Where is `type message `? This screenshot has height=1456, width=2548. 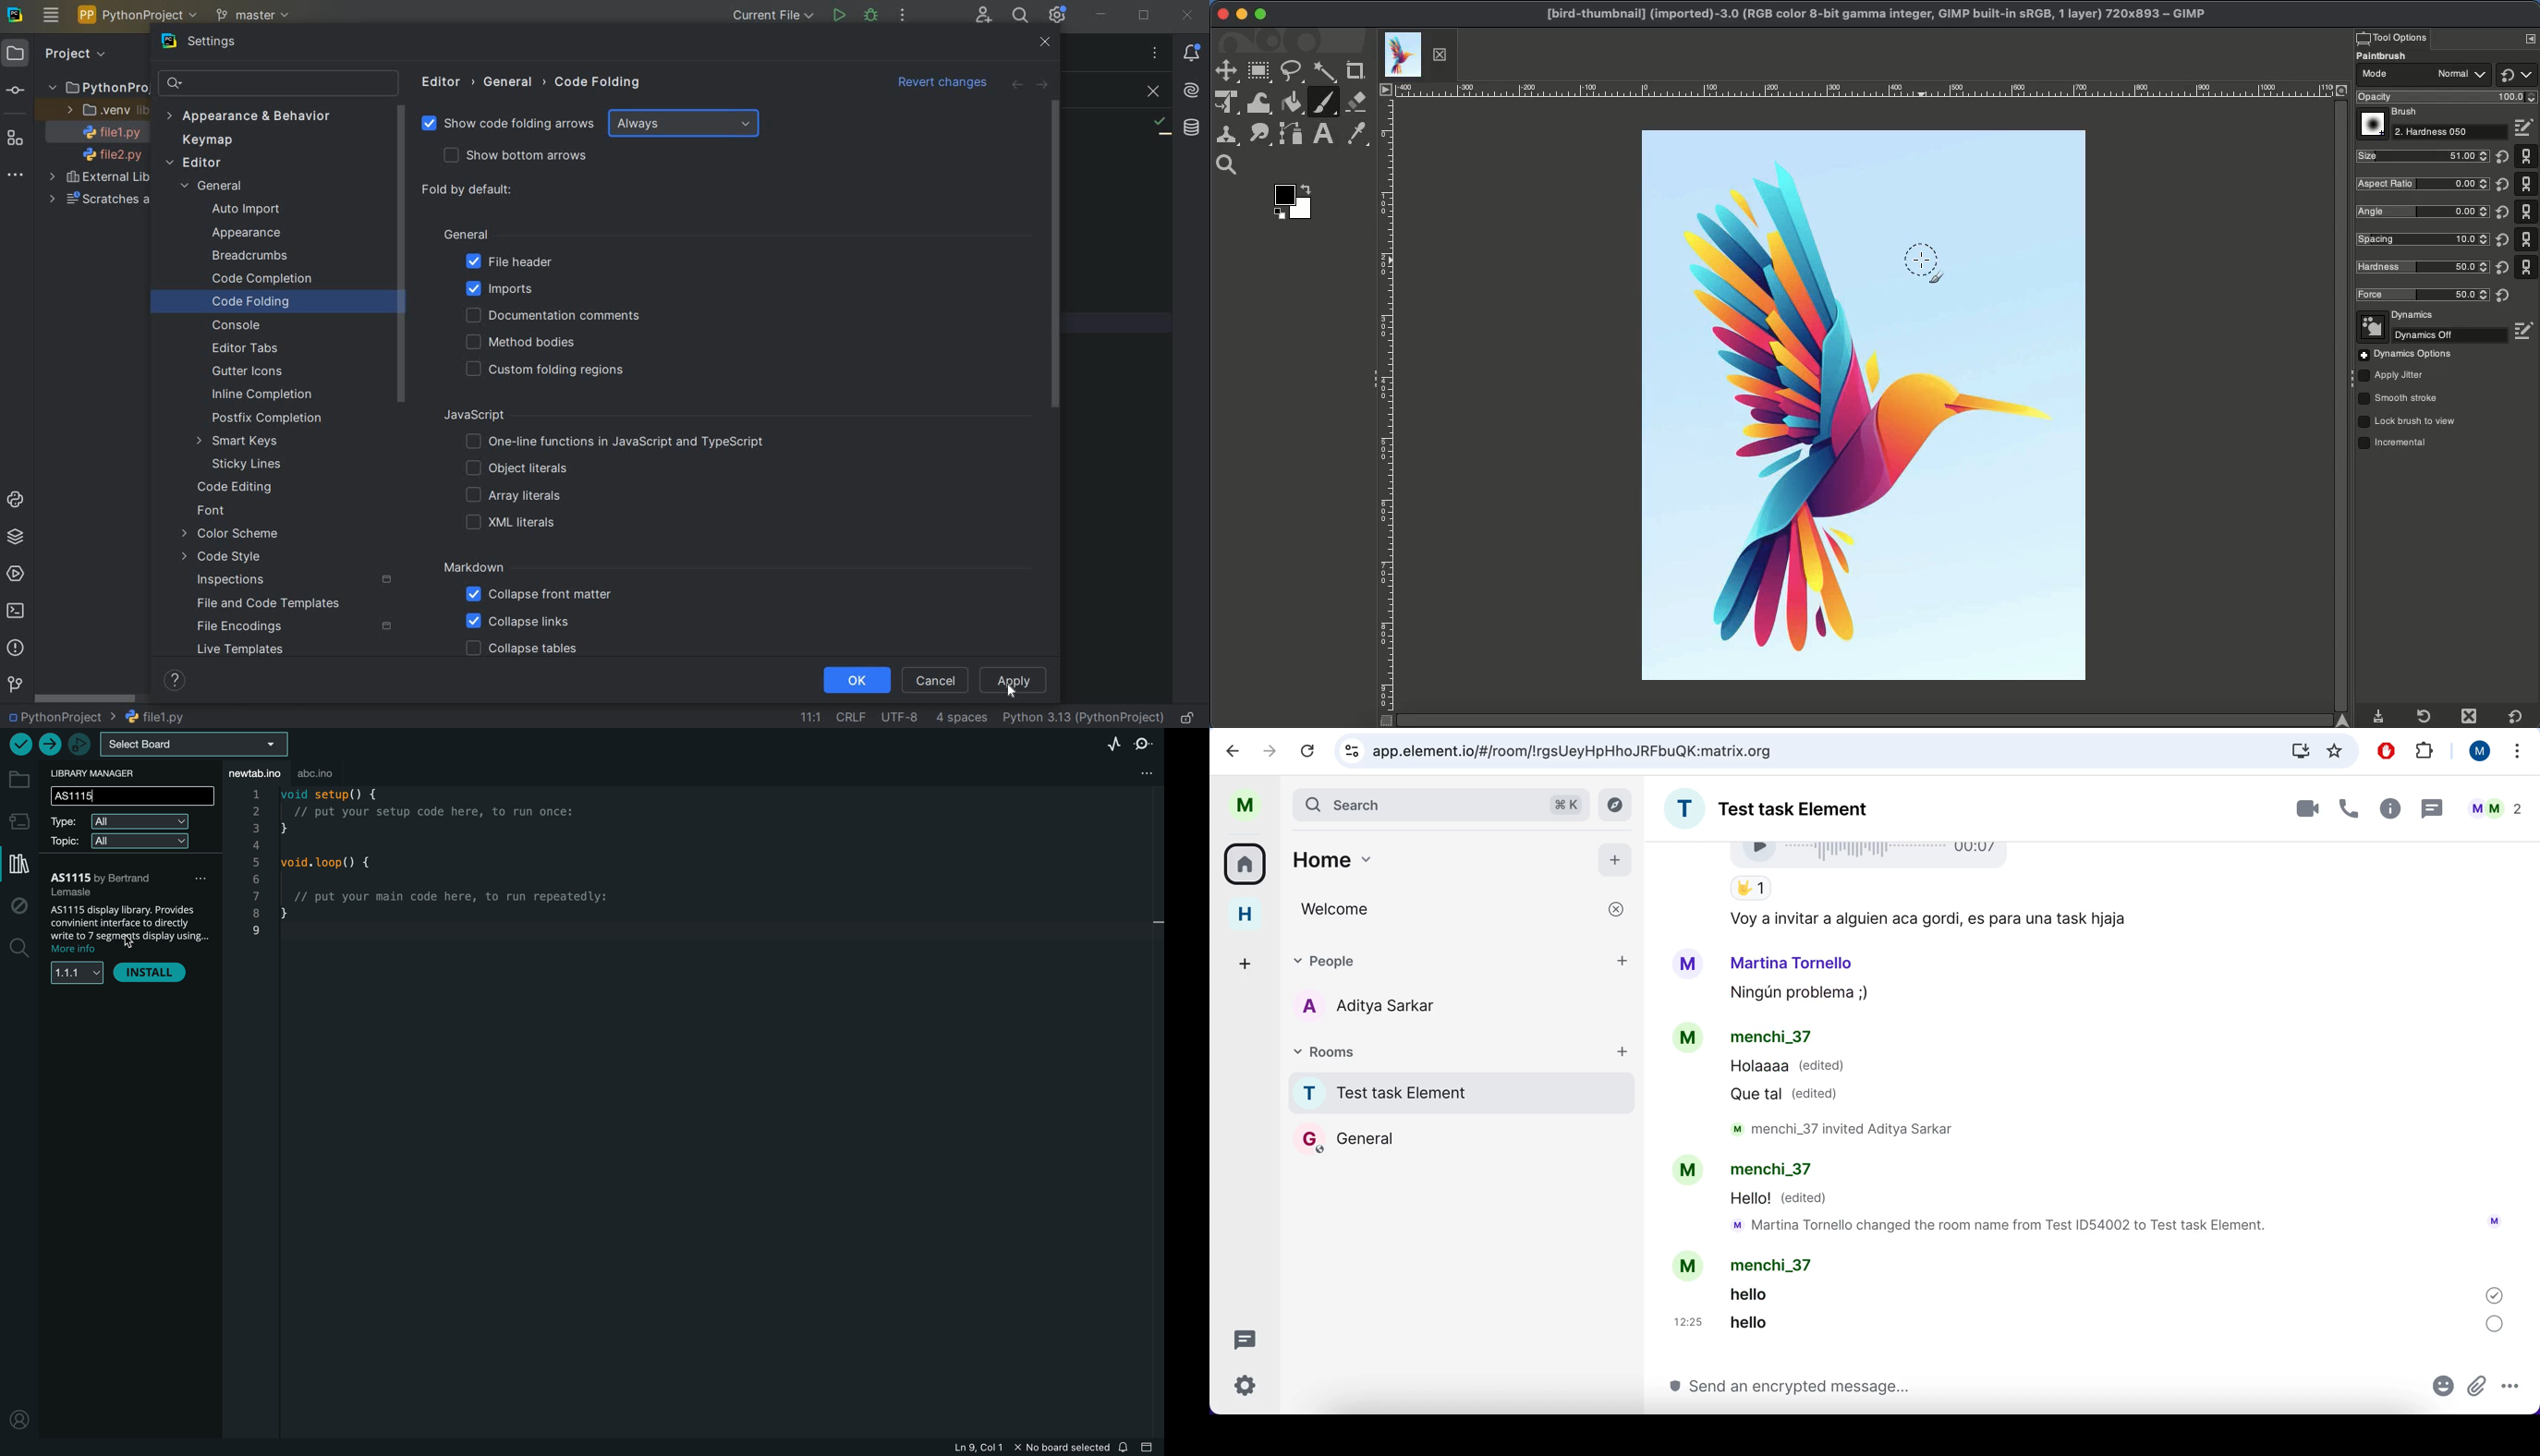
type message  is located at coordinates (1798, 1386).